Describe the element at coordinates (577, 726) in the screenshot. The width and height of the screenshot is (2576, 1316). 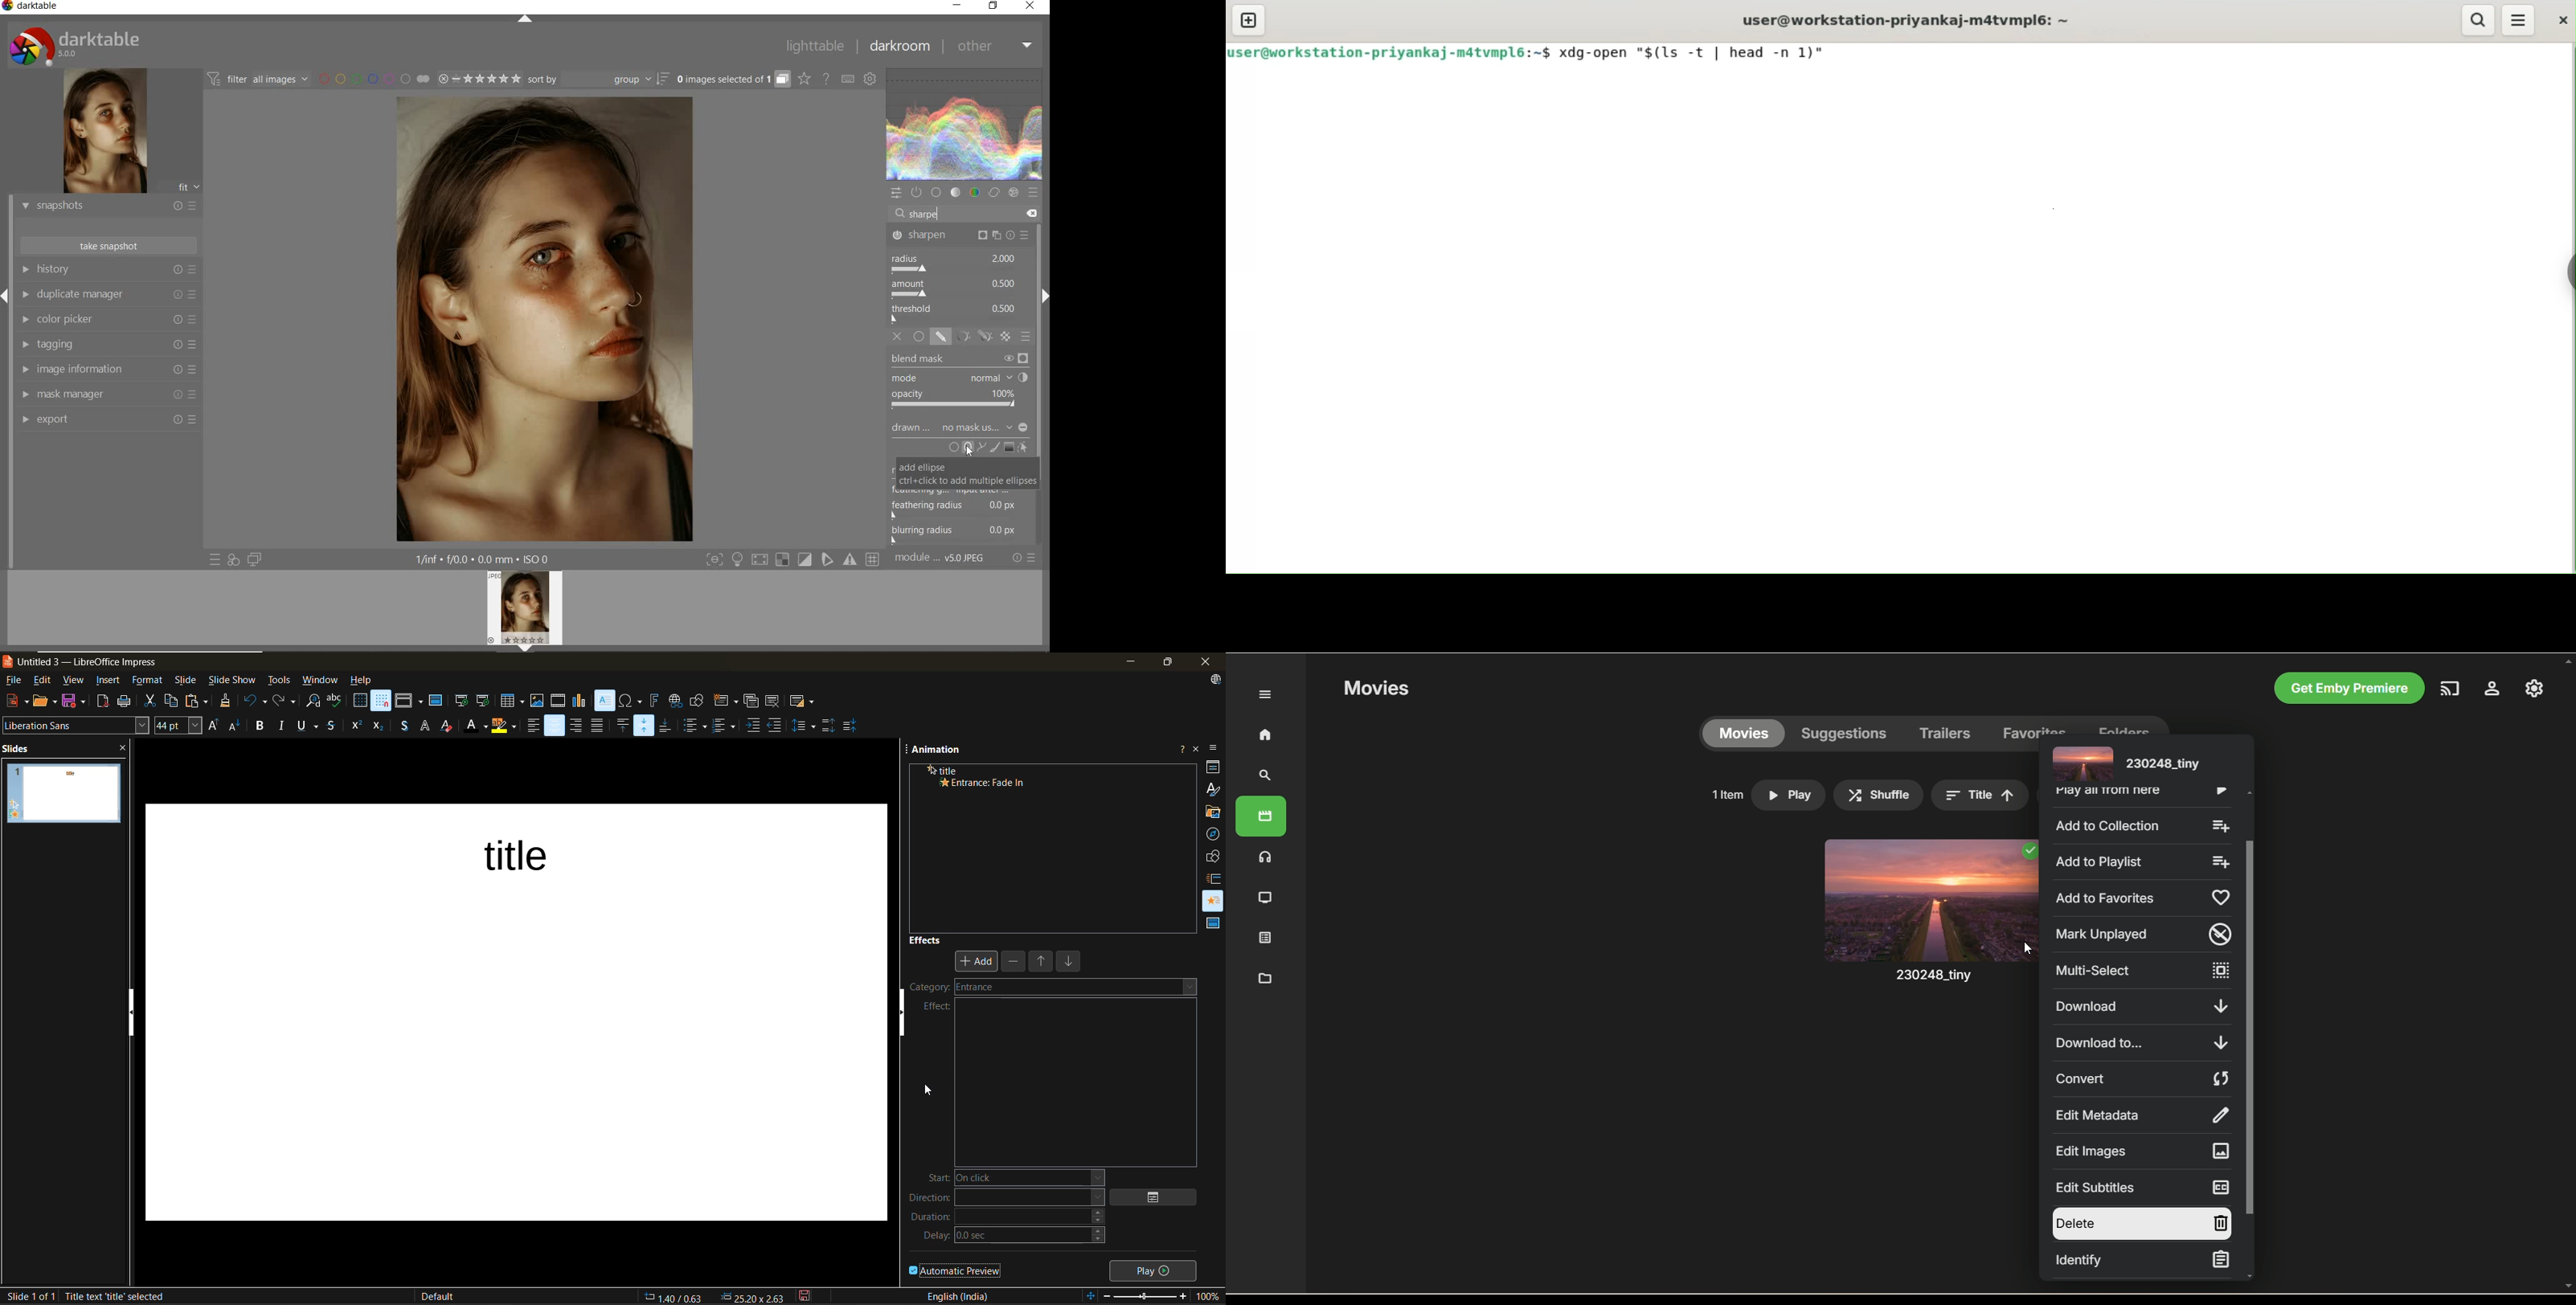
I see `align right` at that location.